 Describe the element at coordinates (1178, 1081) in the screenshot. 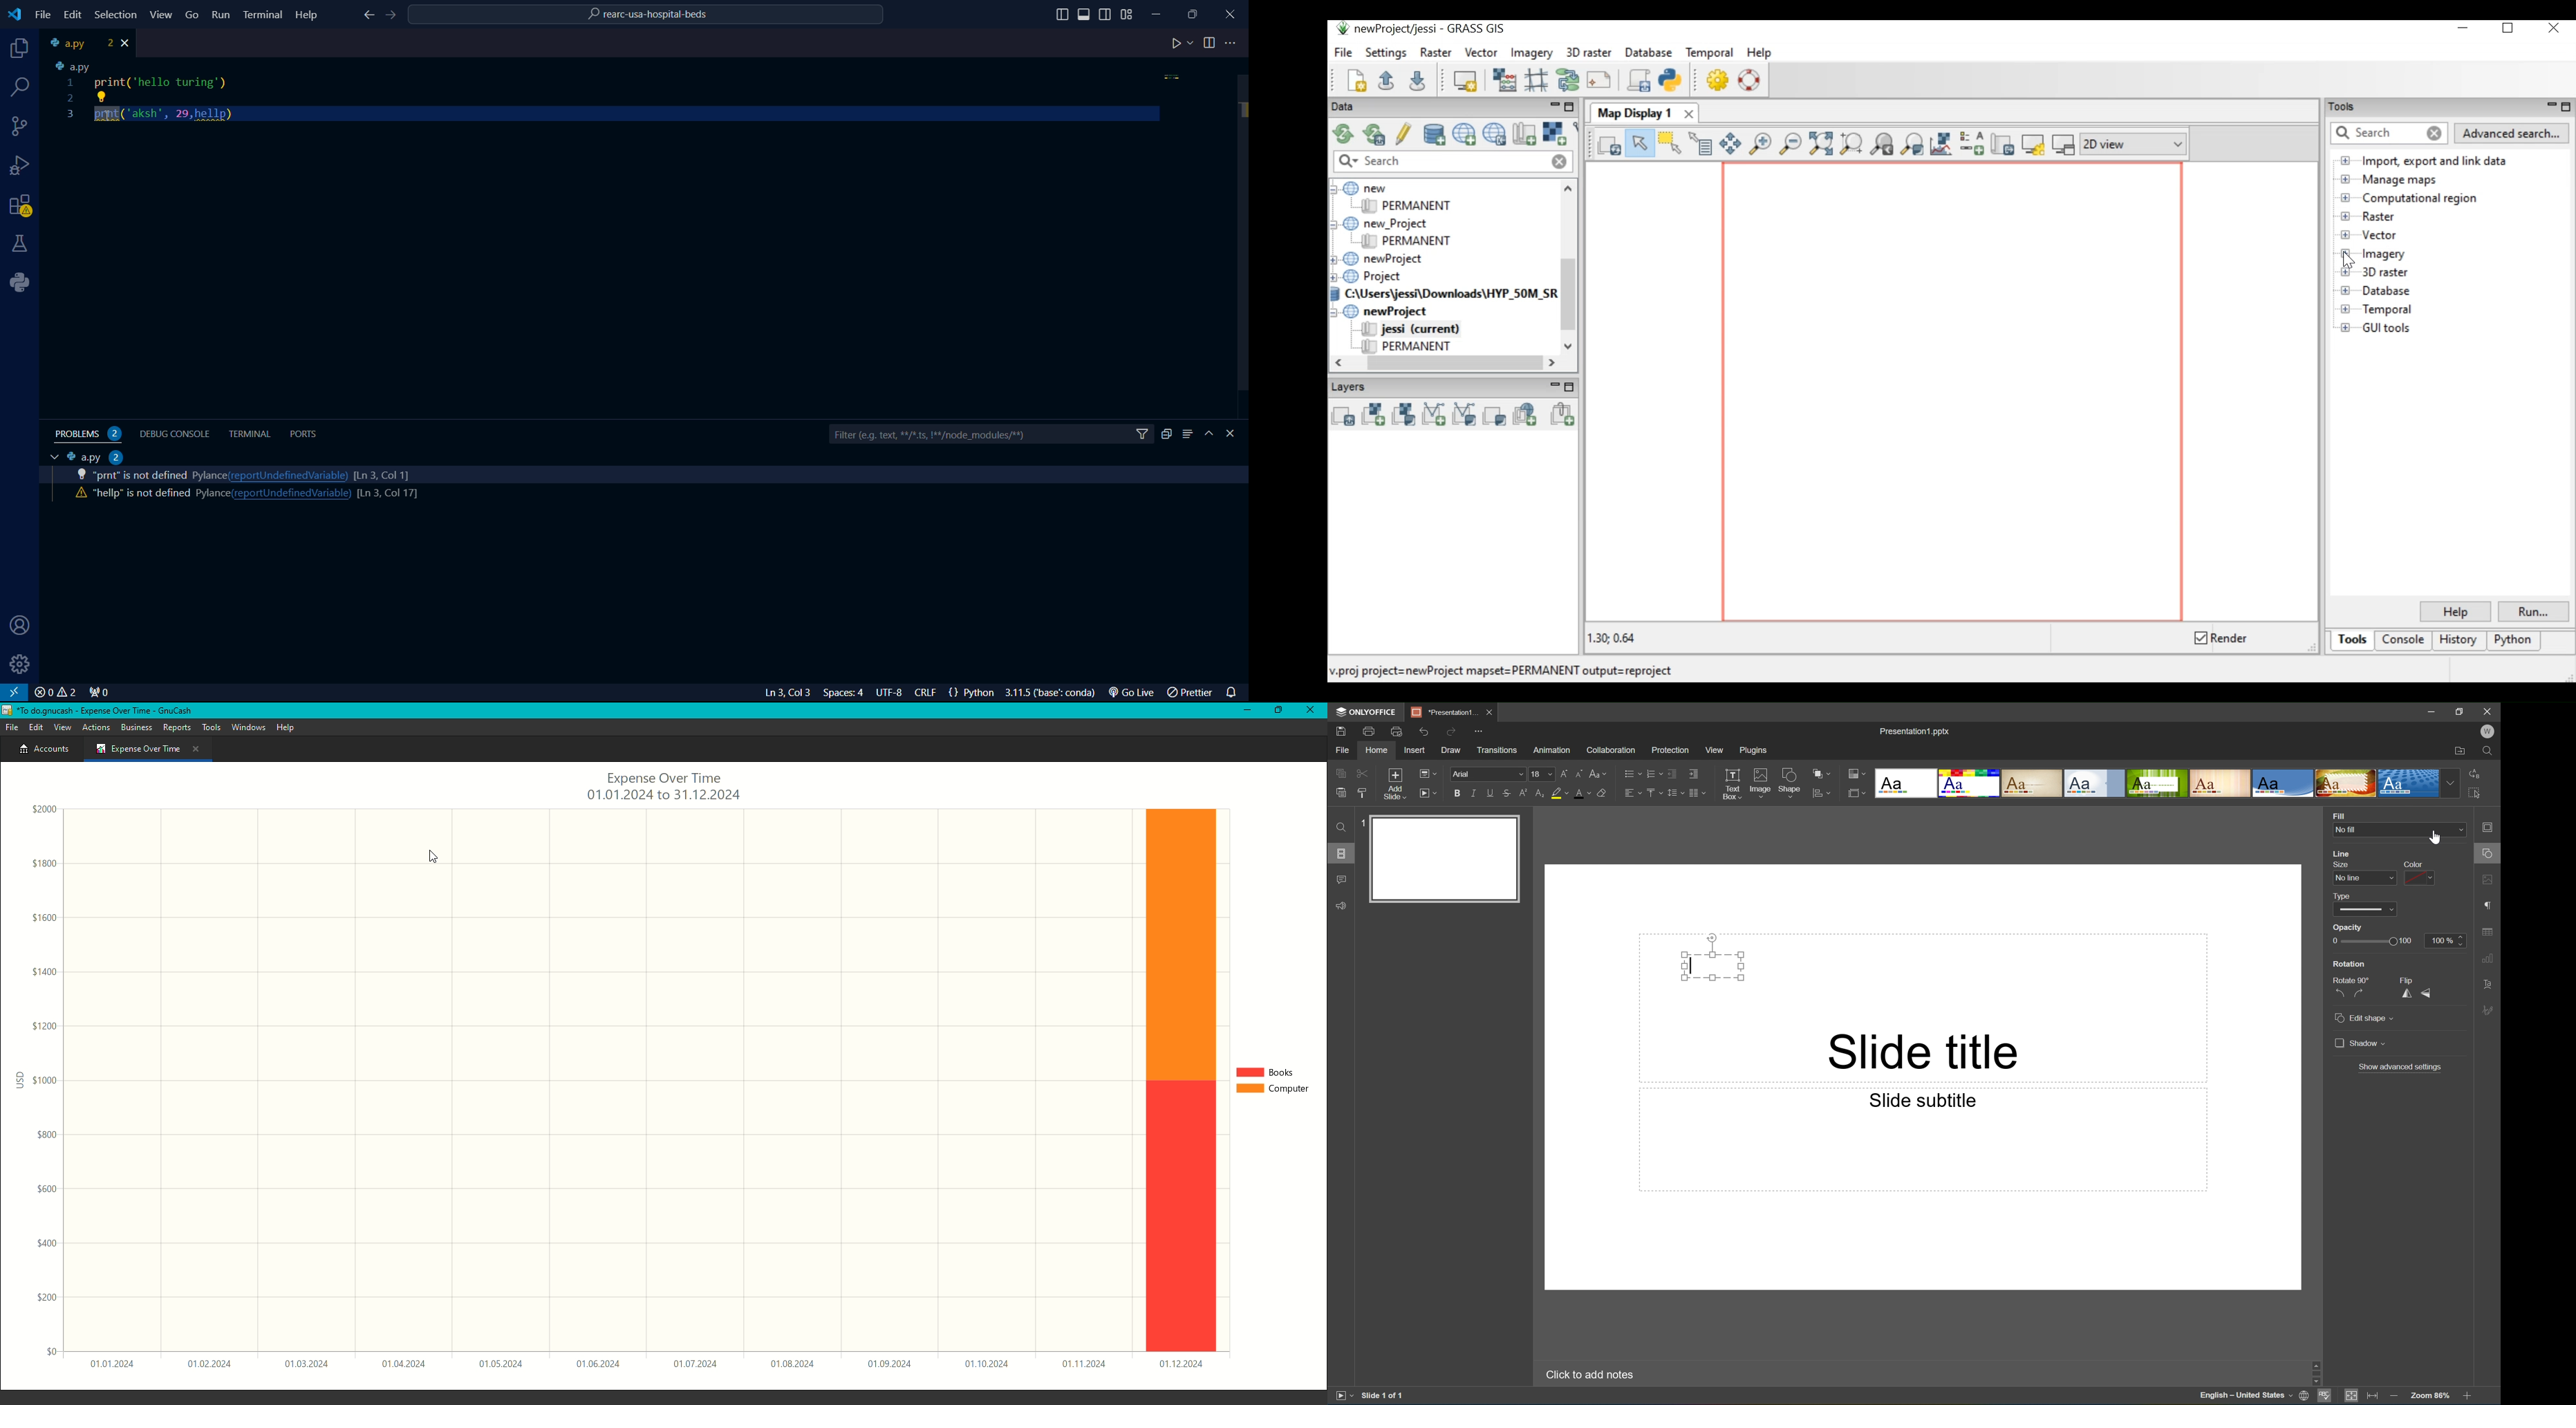

I see `Bar Graph` at that location.